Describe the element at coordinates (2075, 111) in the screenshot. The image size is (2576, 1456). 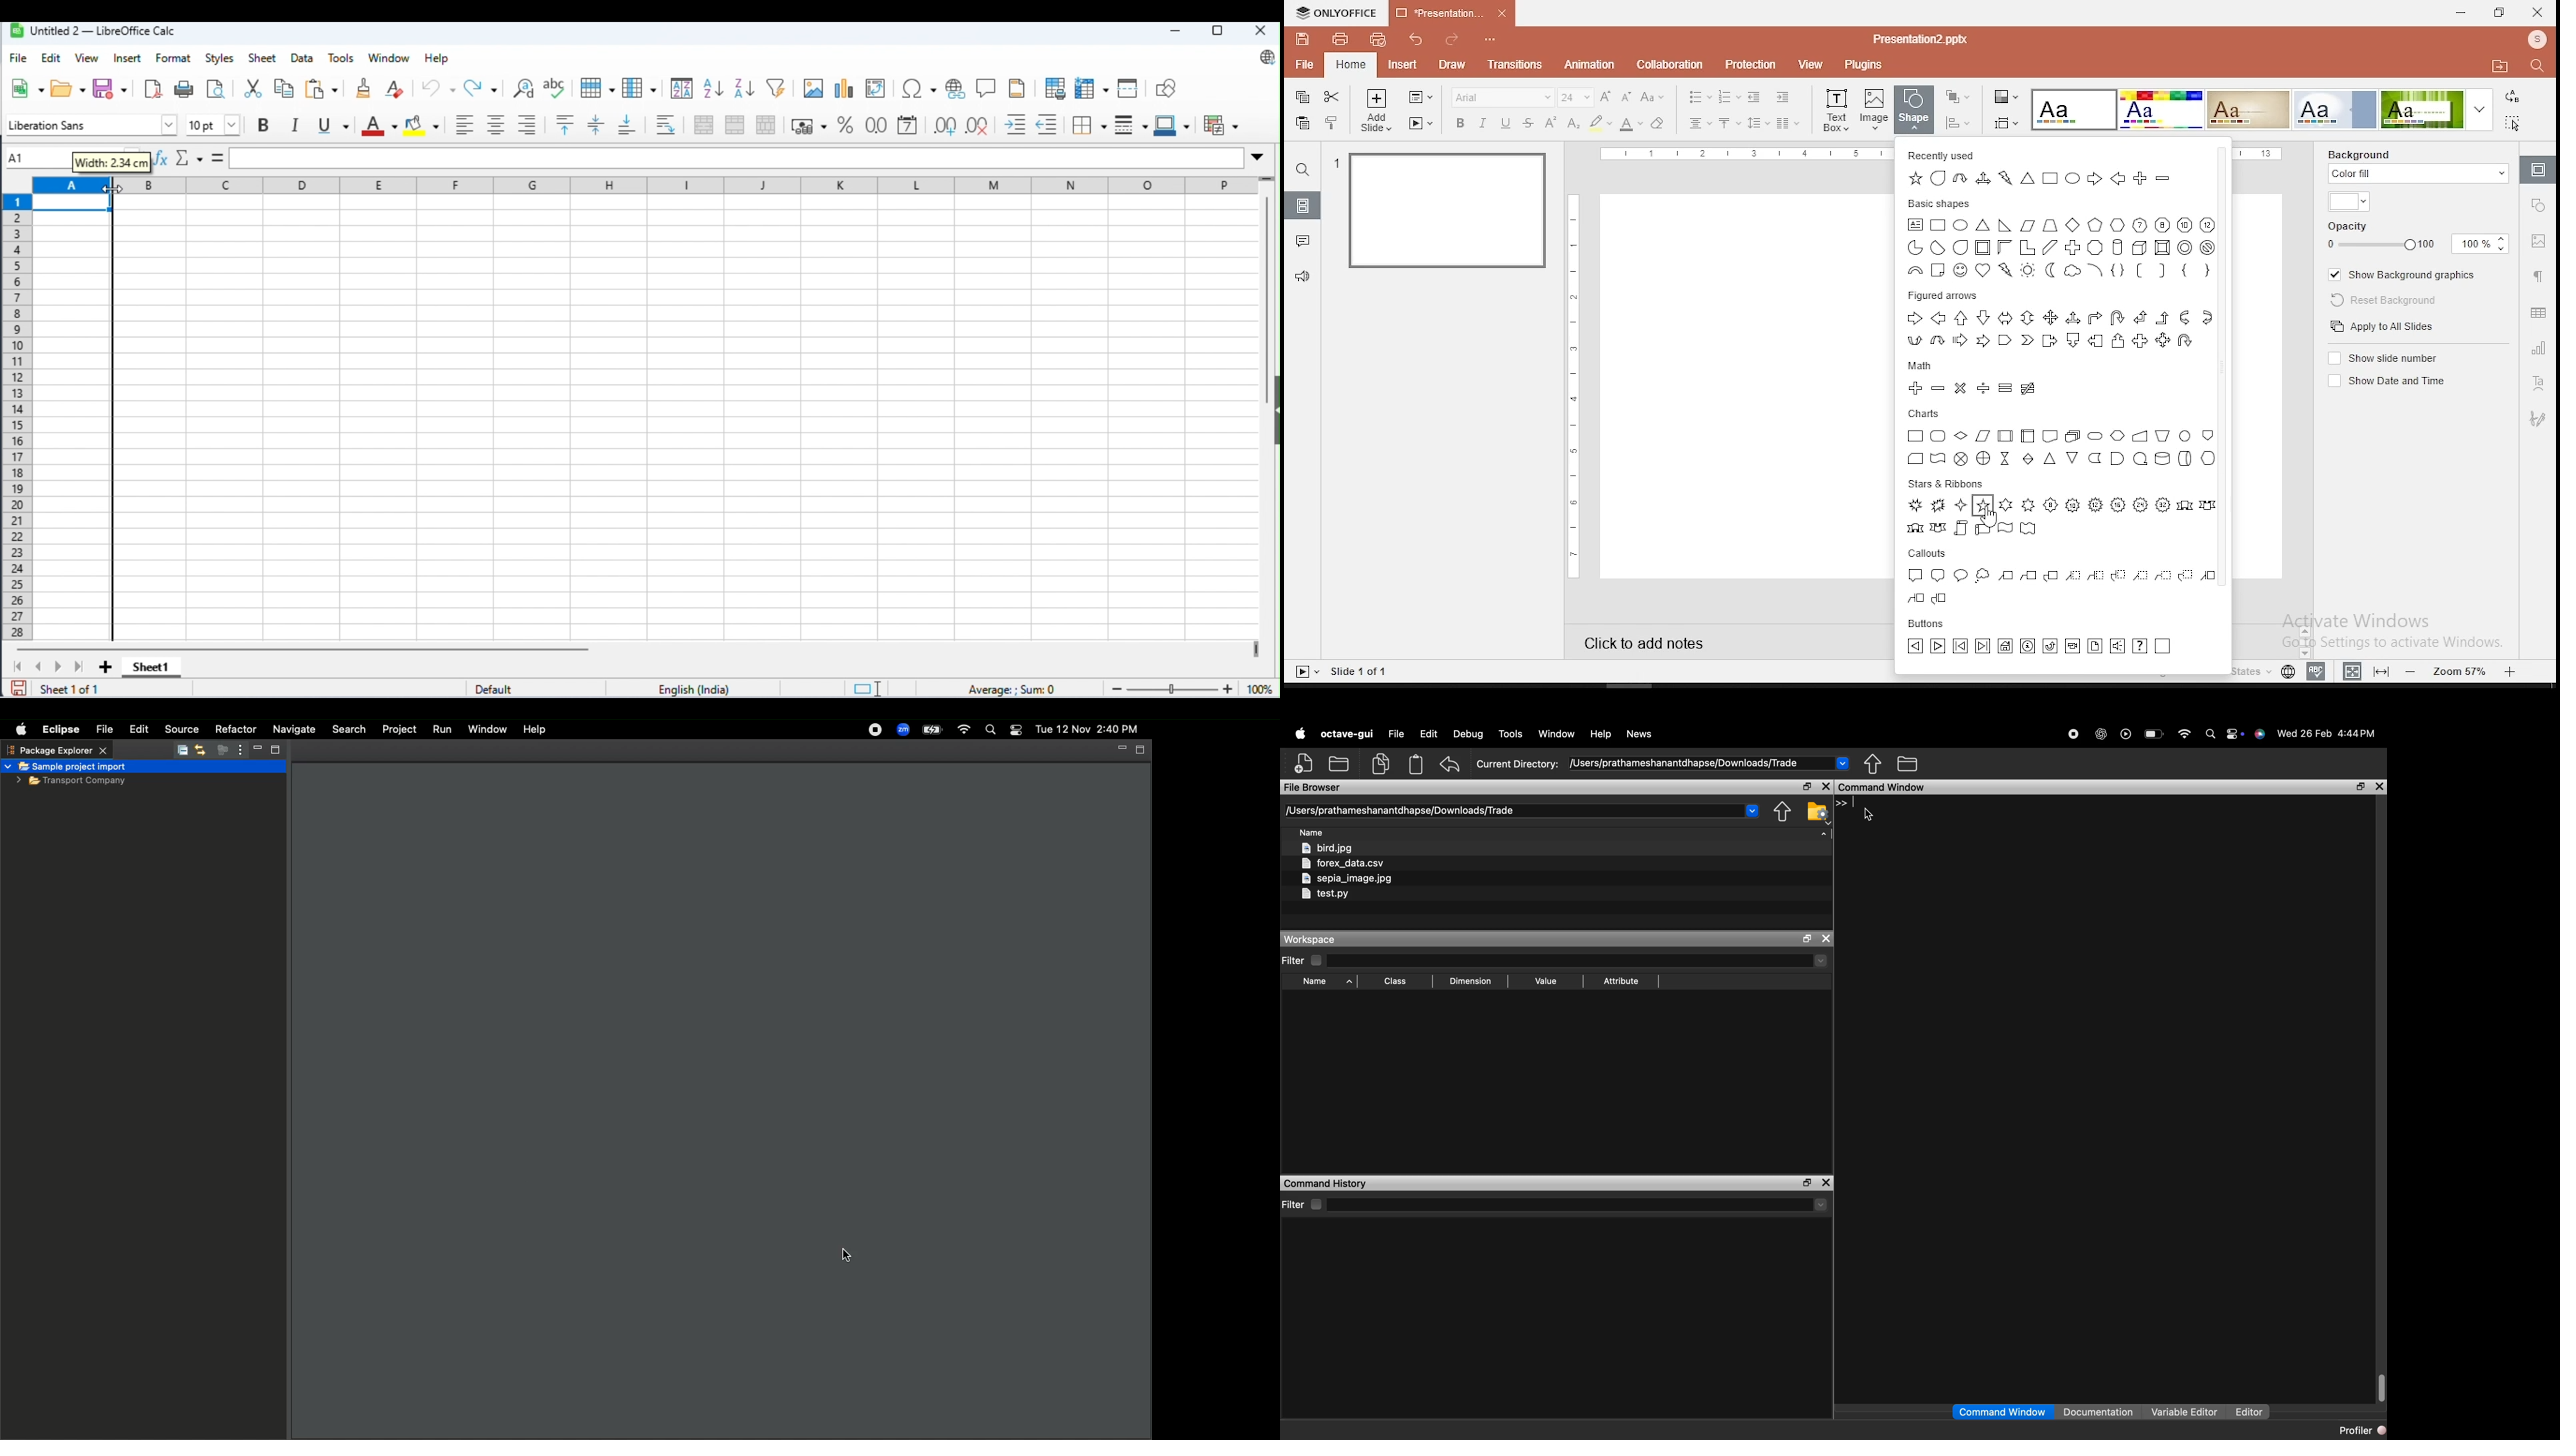
I see `theme` at that location.